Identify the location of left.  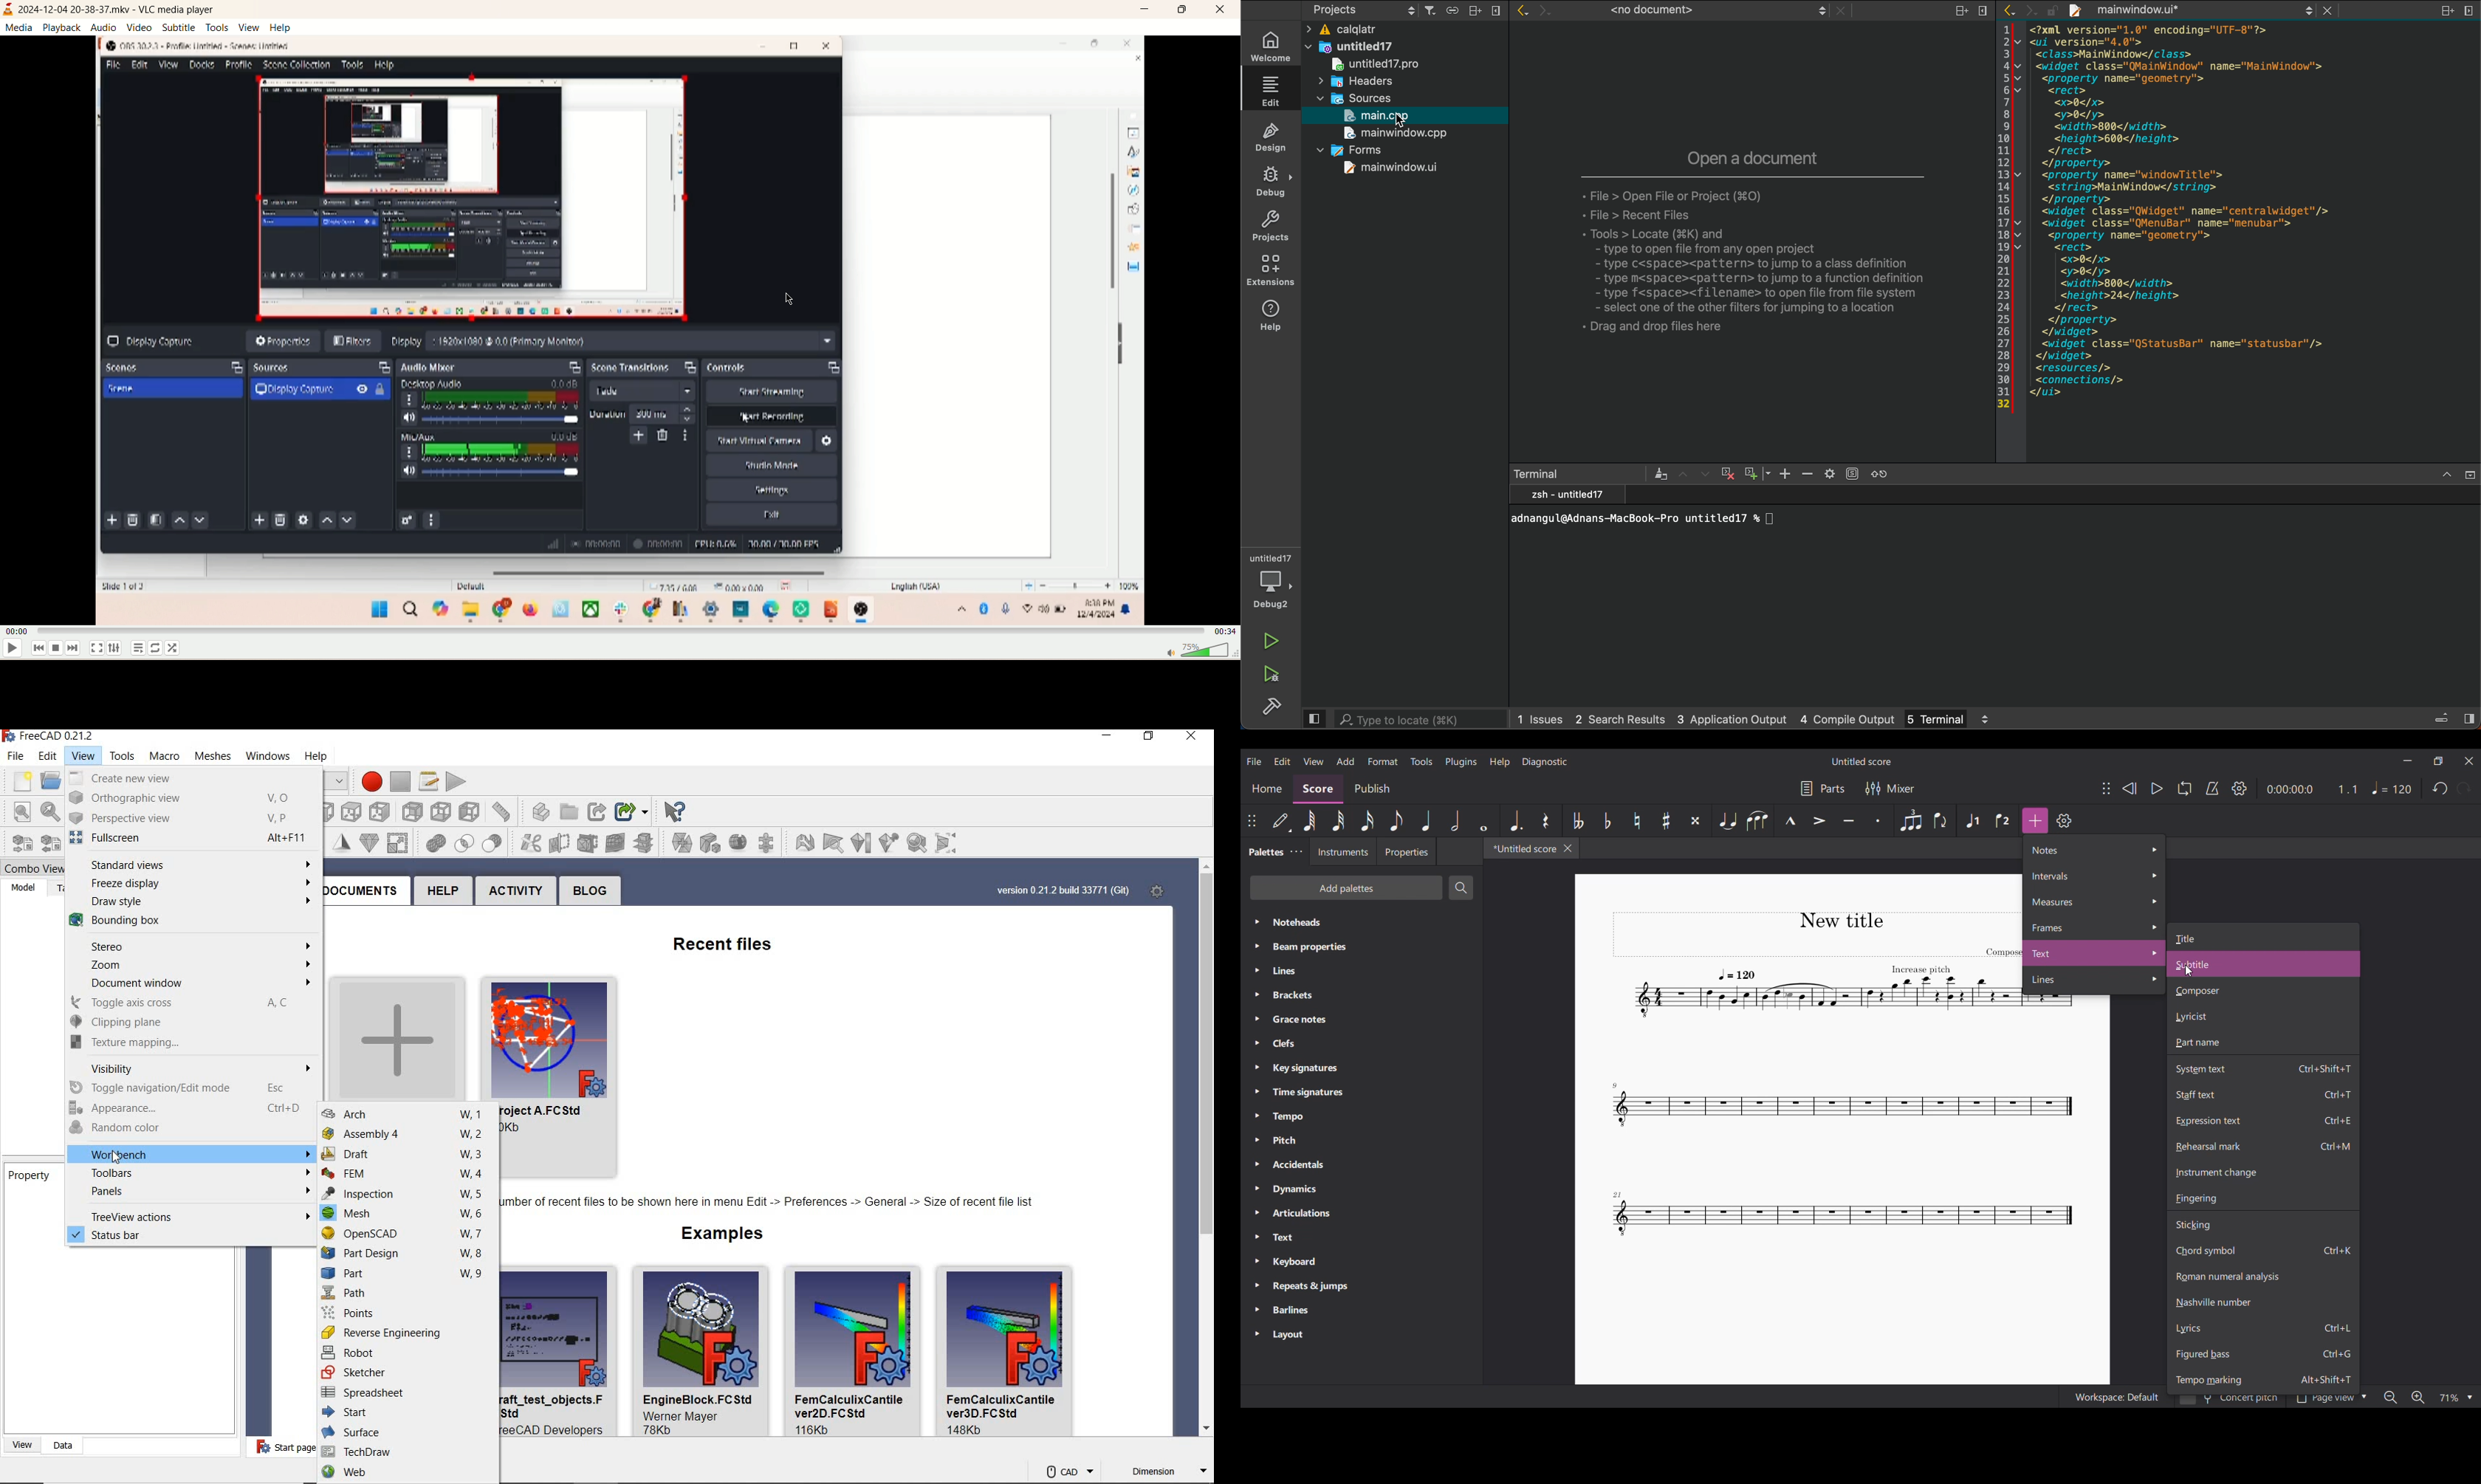
(441, 810).